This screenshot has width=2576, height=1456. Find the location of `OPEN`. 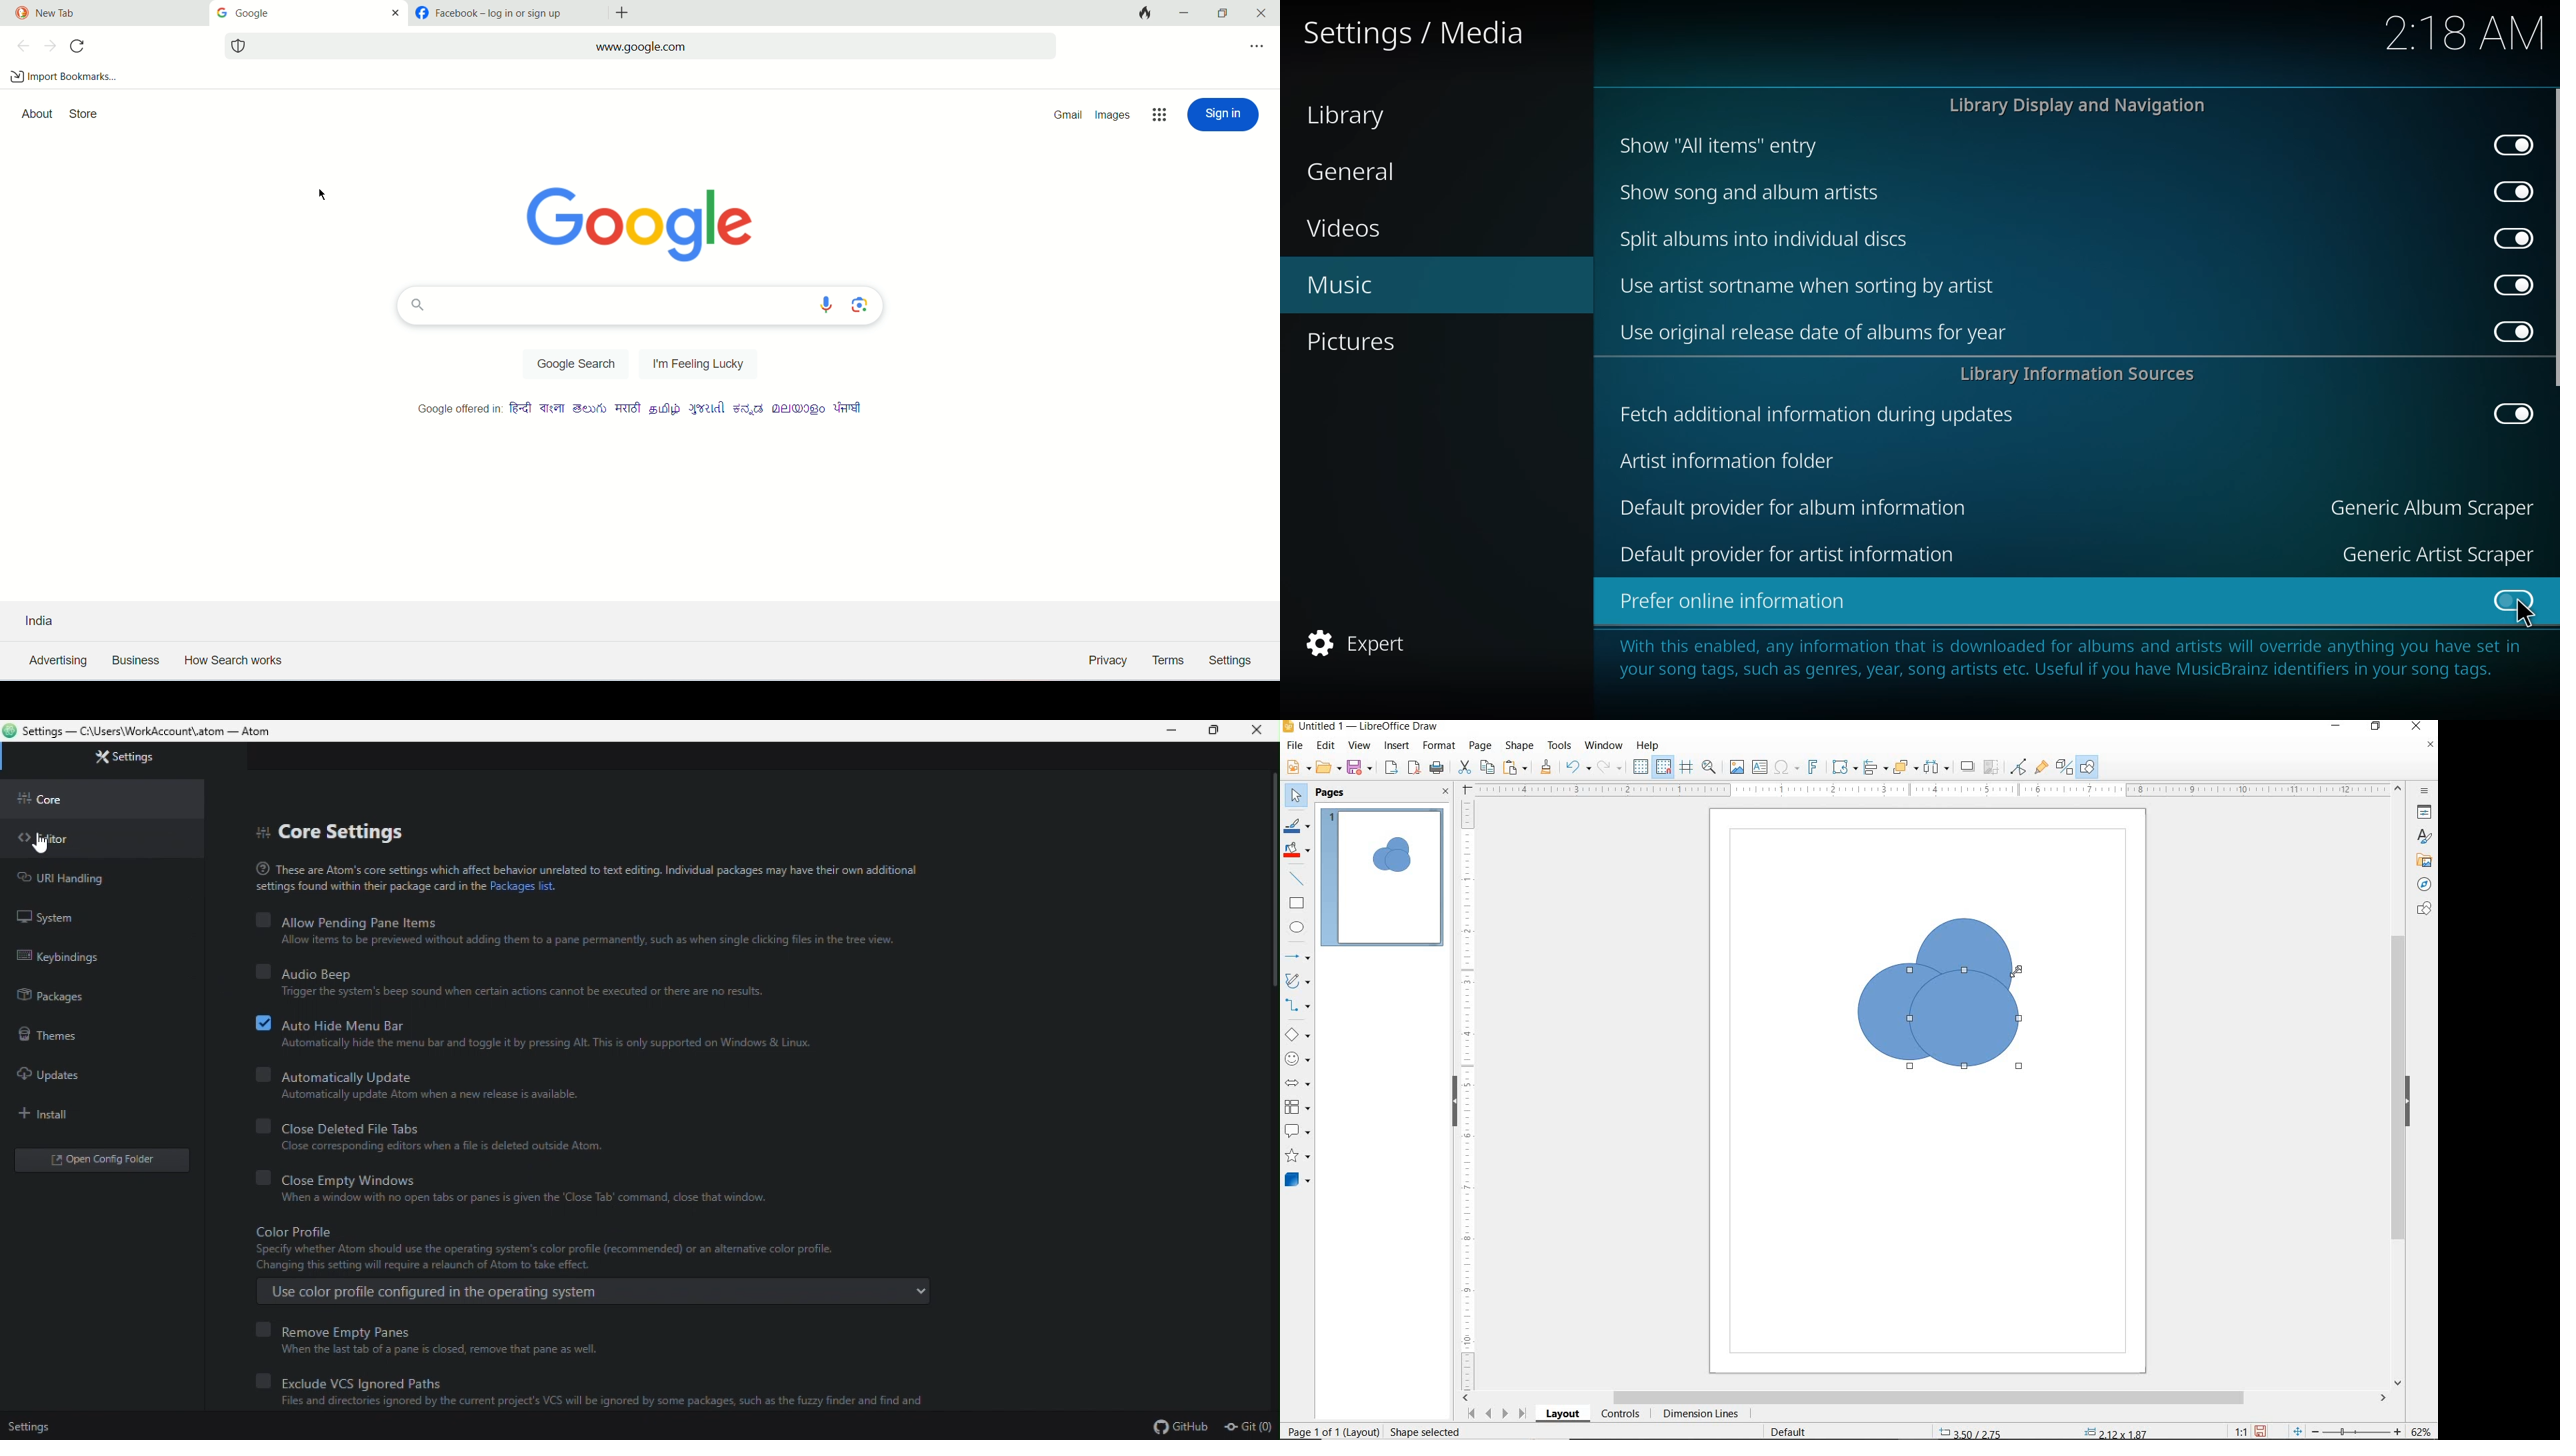

OPEN is located at coordinates (1328, 769).